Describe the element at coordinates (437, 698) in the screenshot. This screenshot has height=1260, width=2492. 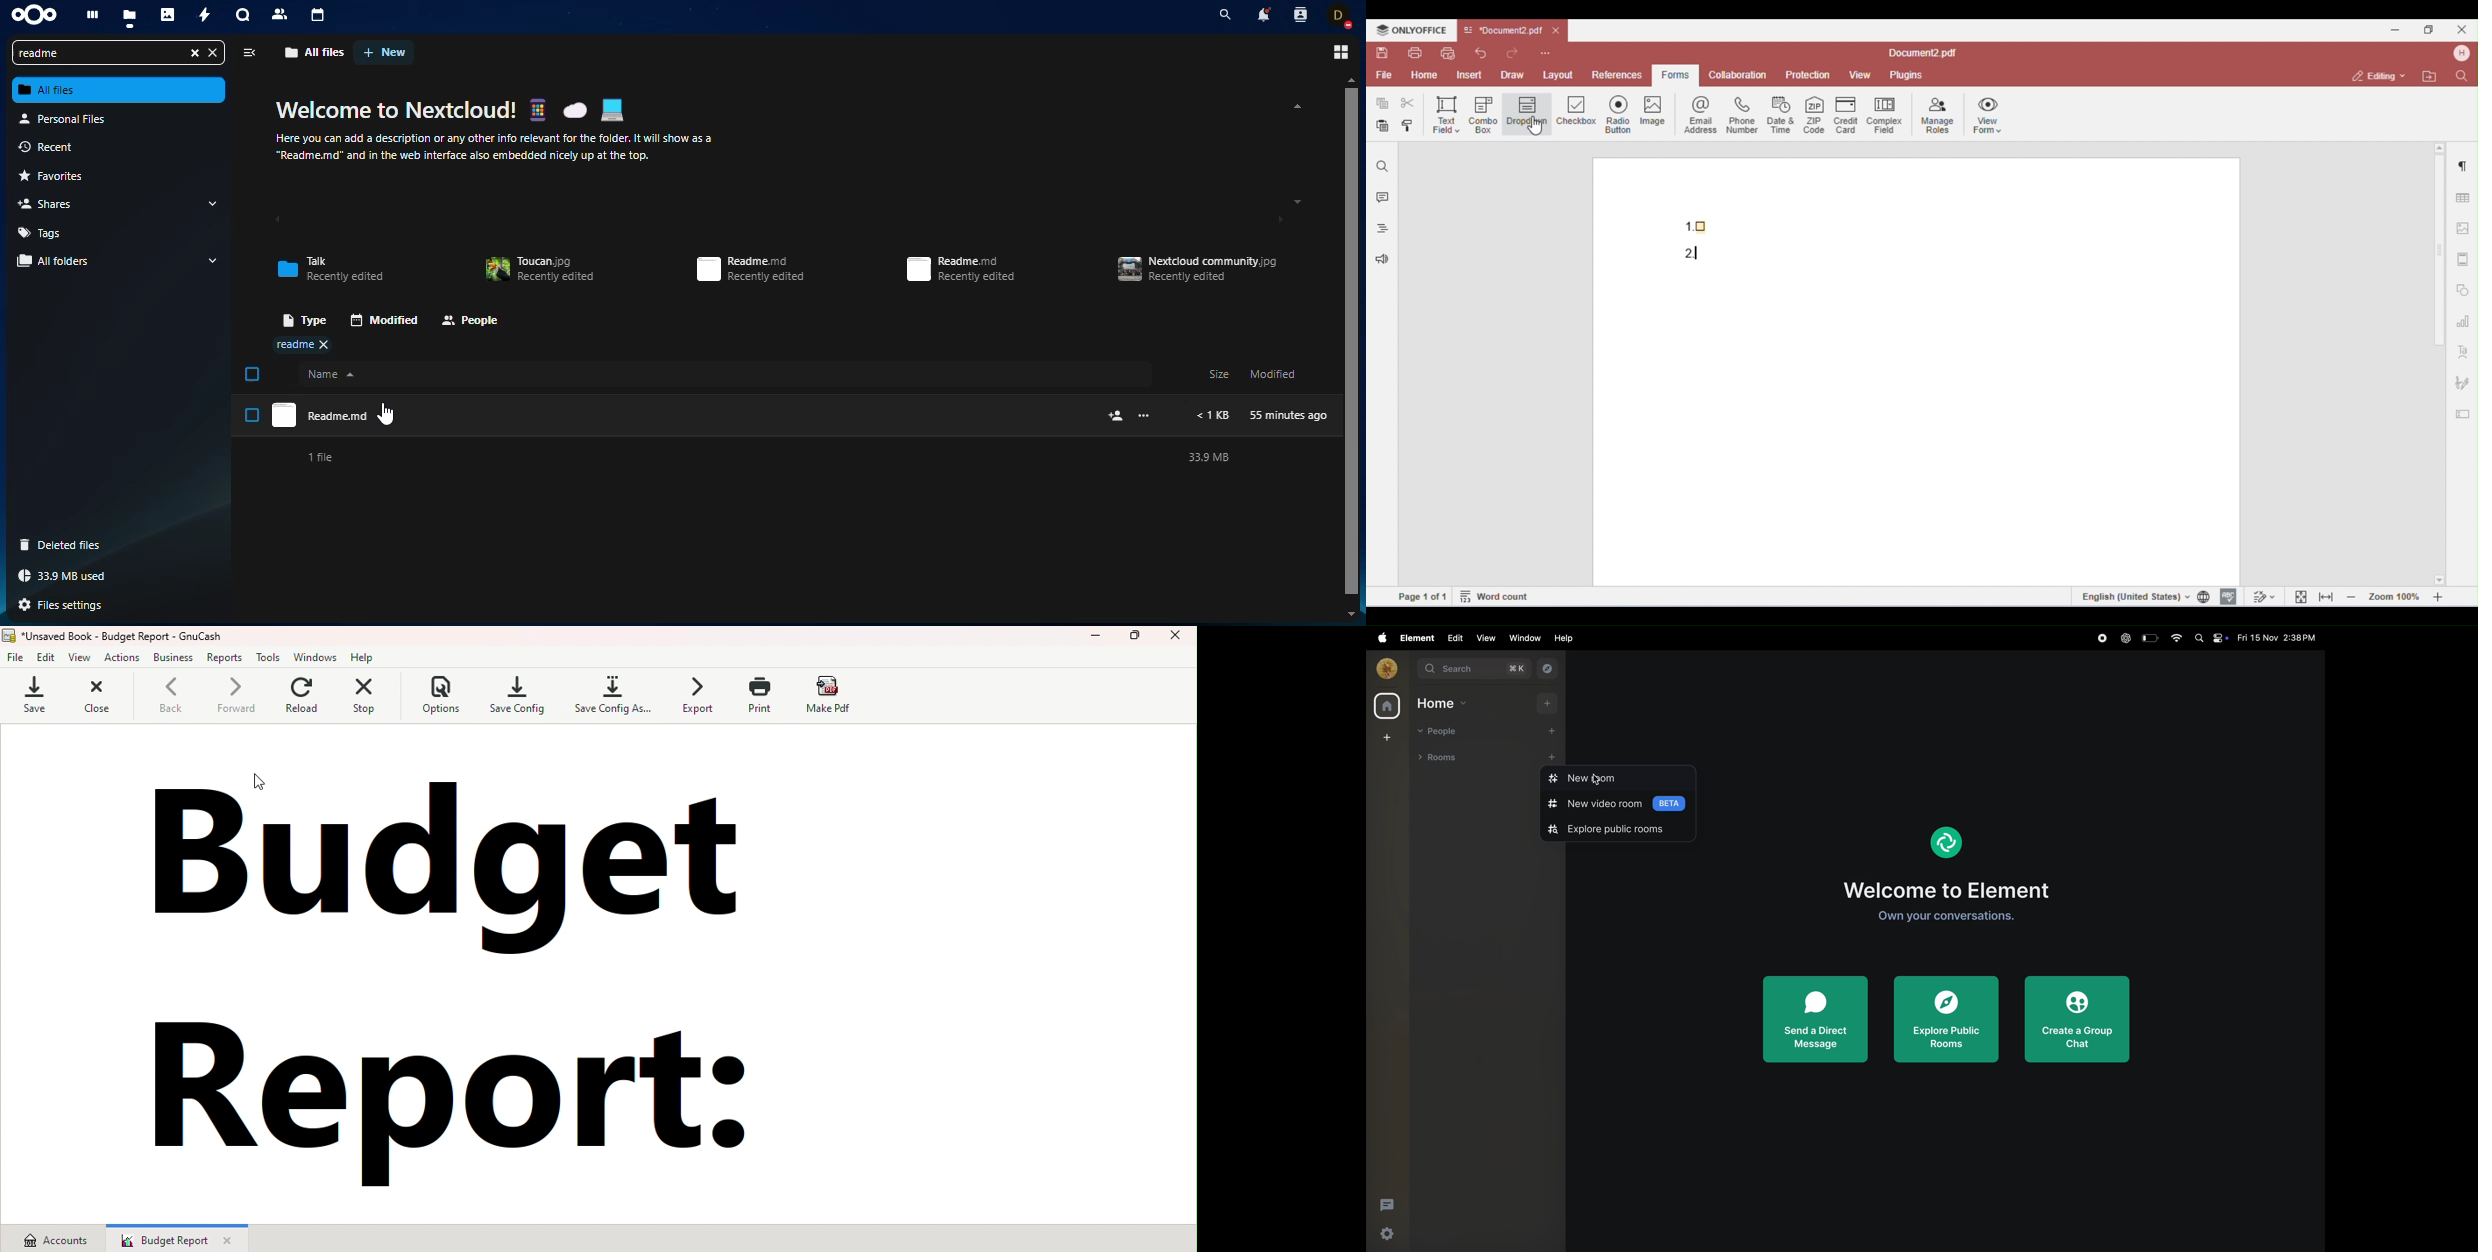
I see `Options` at that location.